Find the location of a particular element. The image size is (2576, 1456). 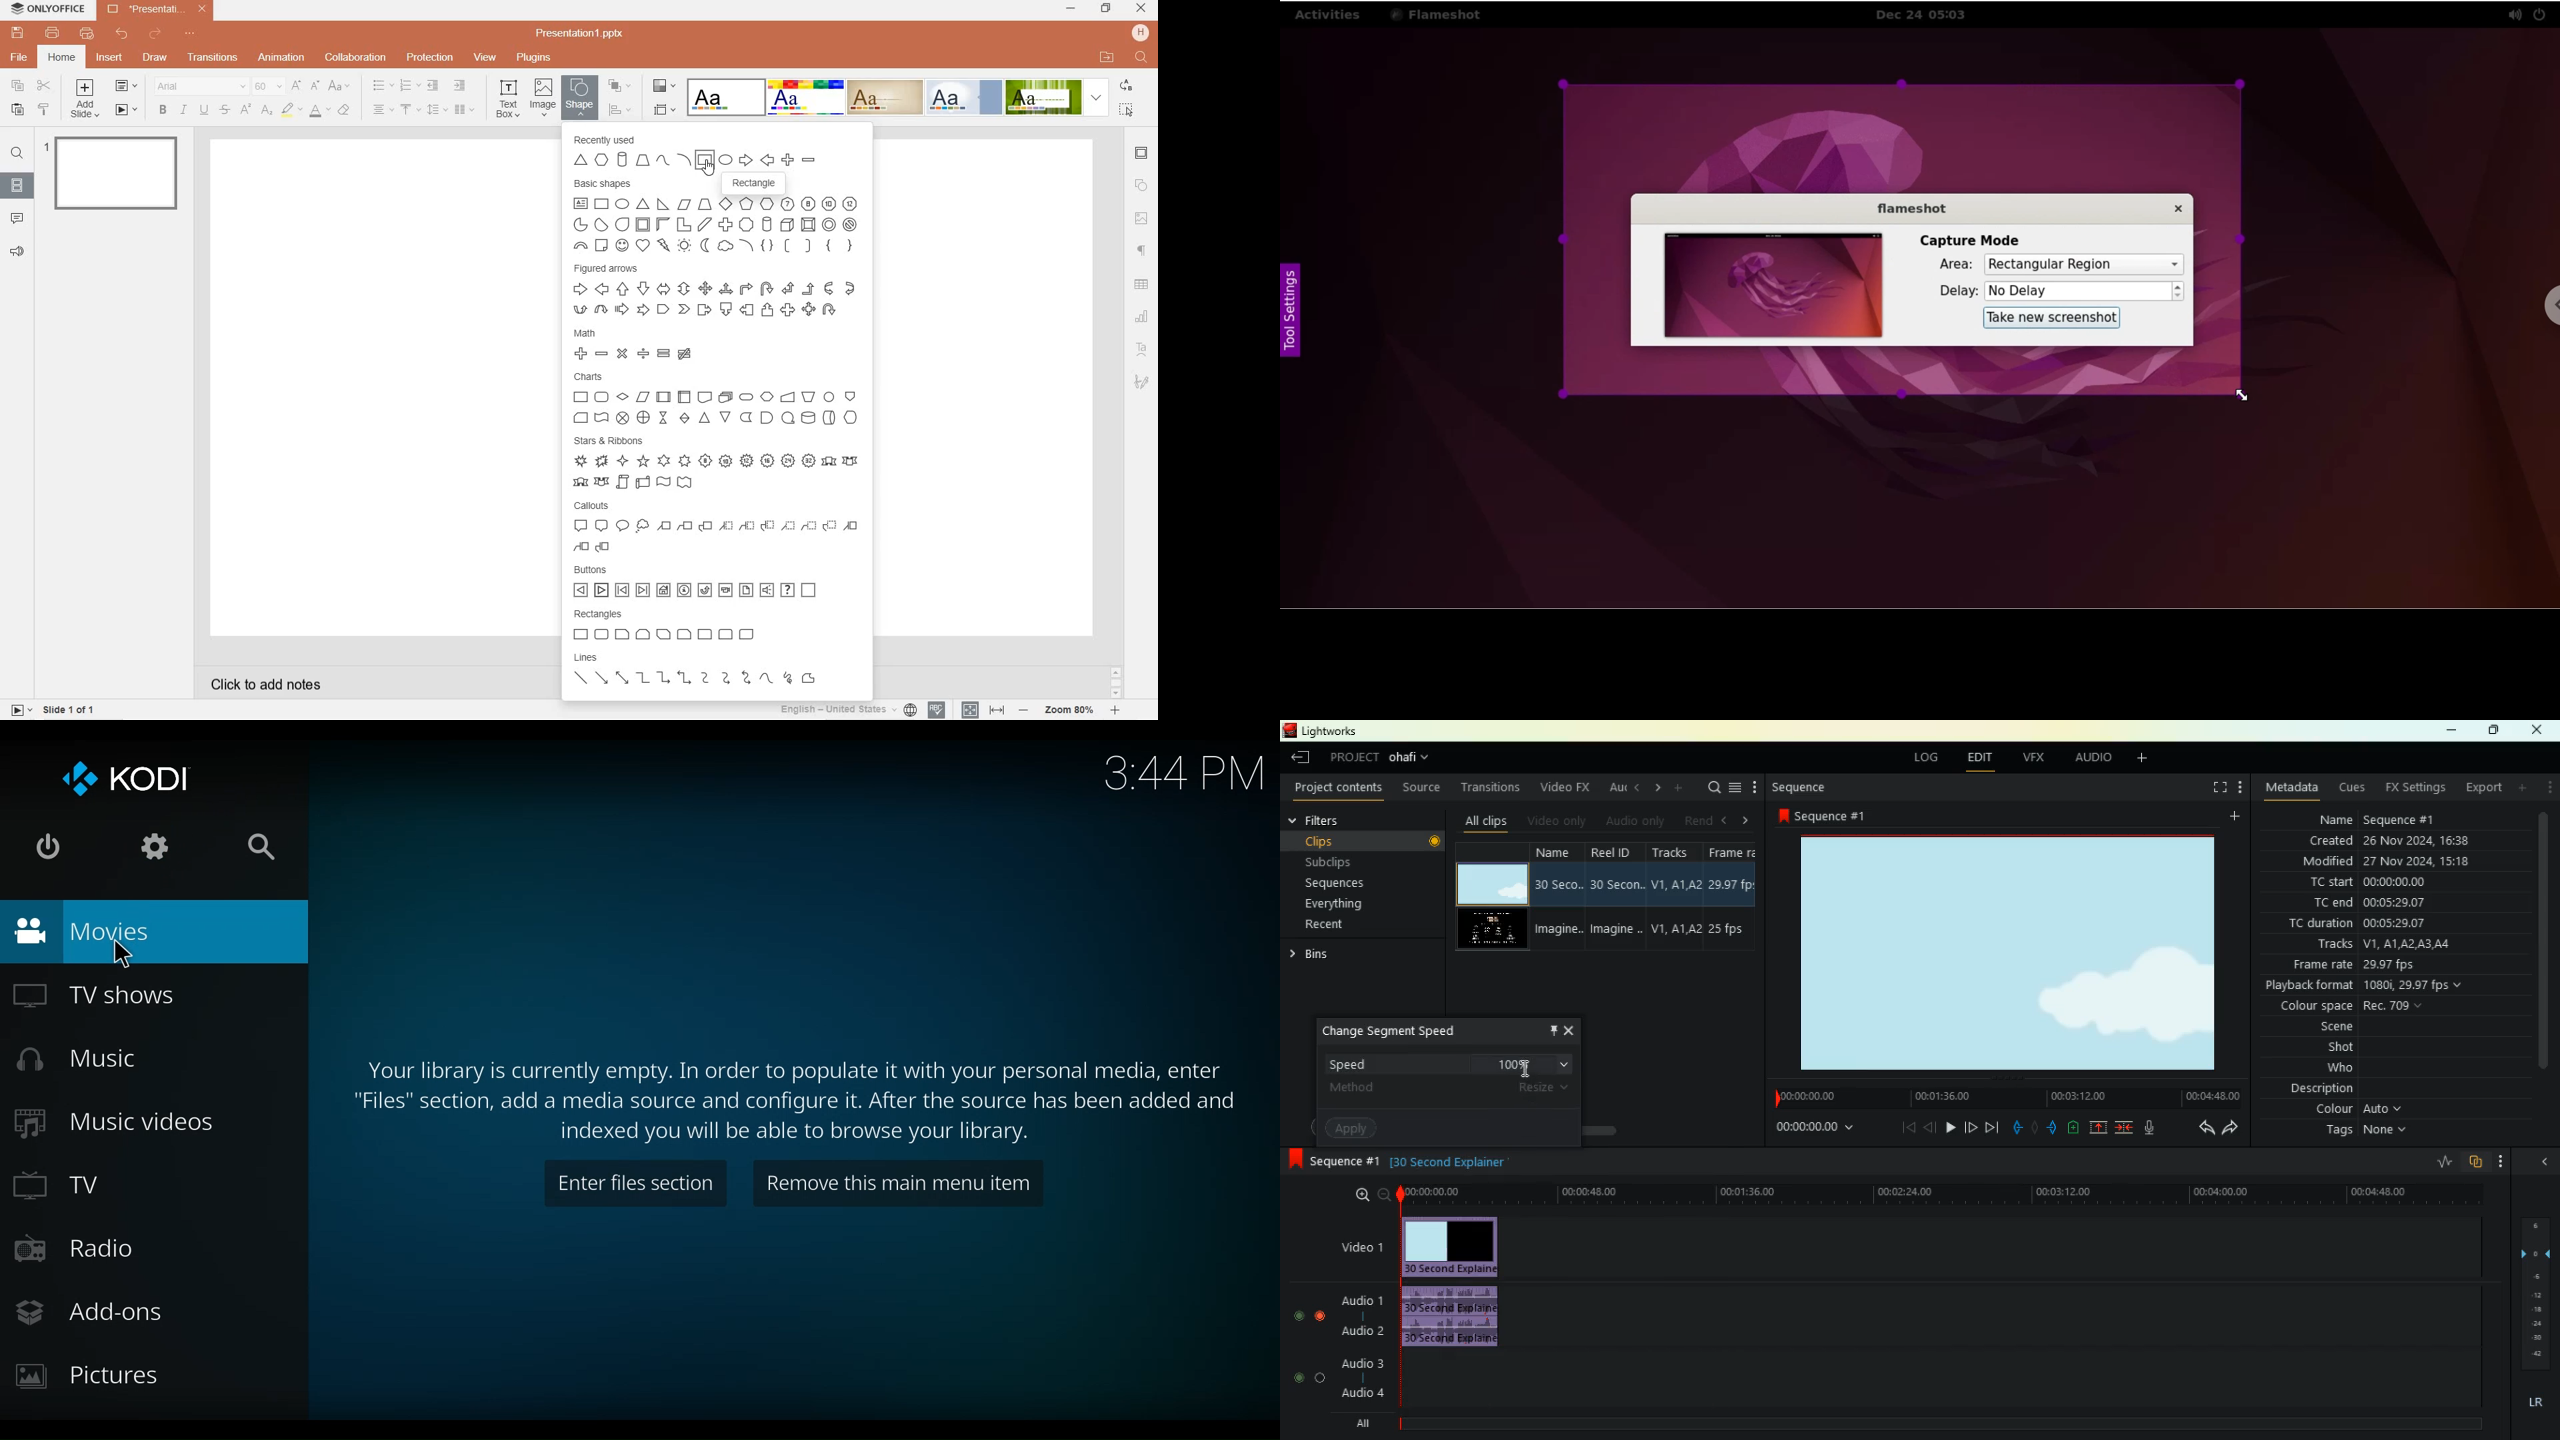

increase indent is located at coordinates (461, 86).